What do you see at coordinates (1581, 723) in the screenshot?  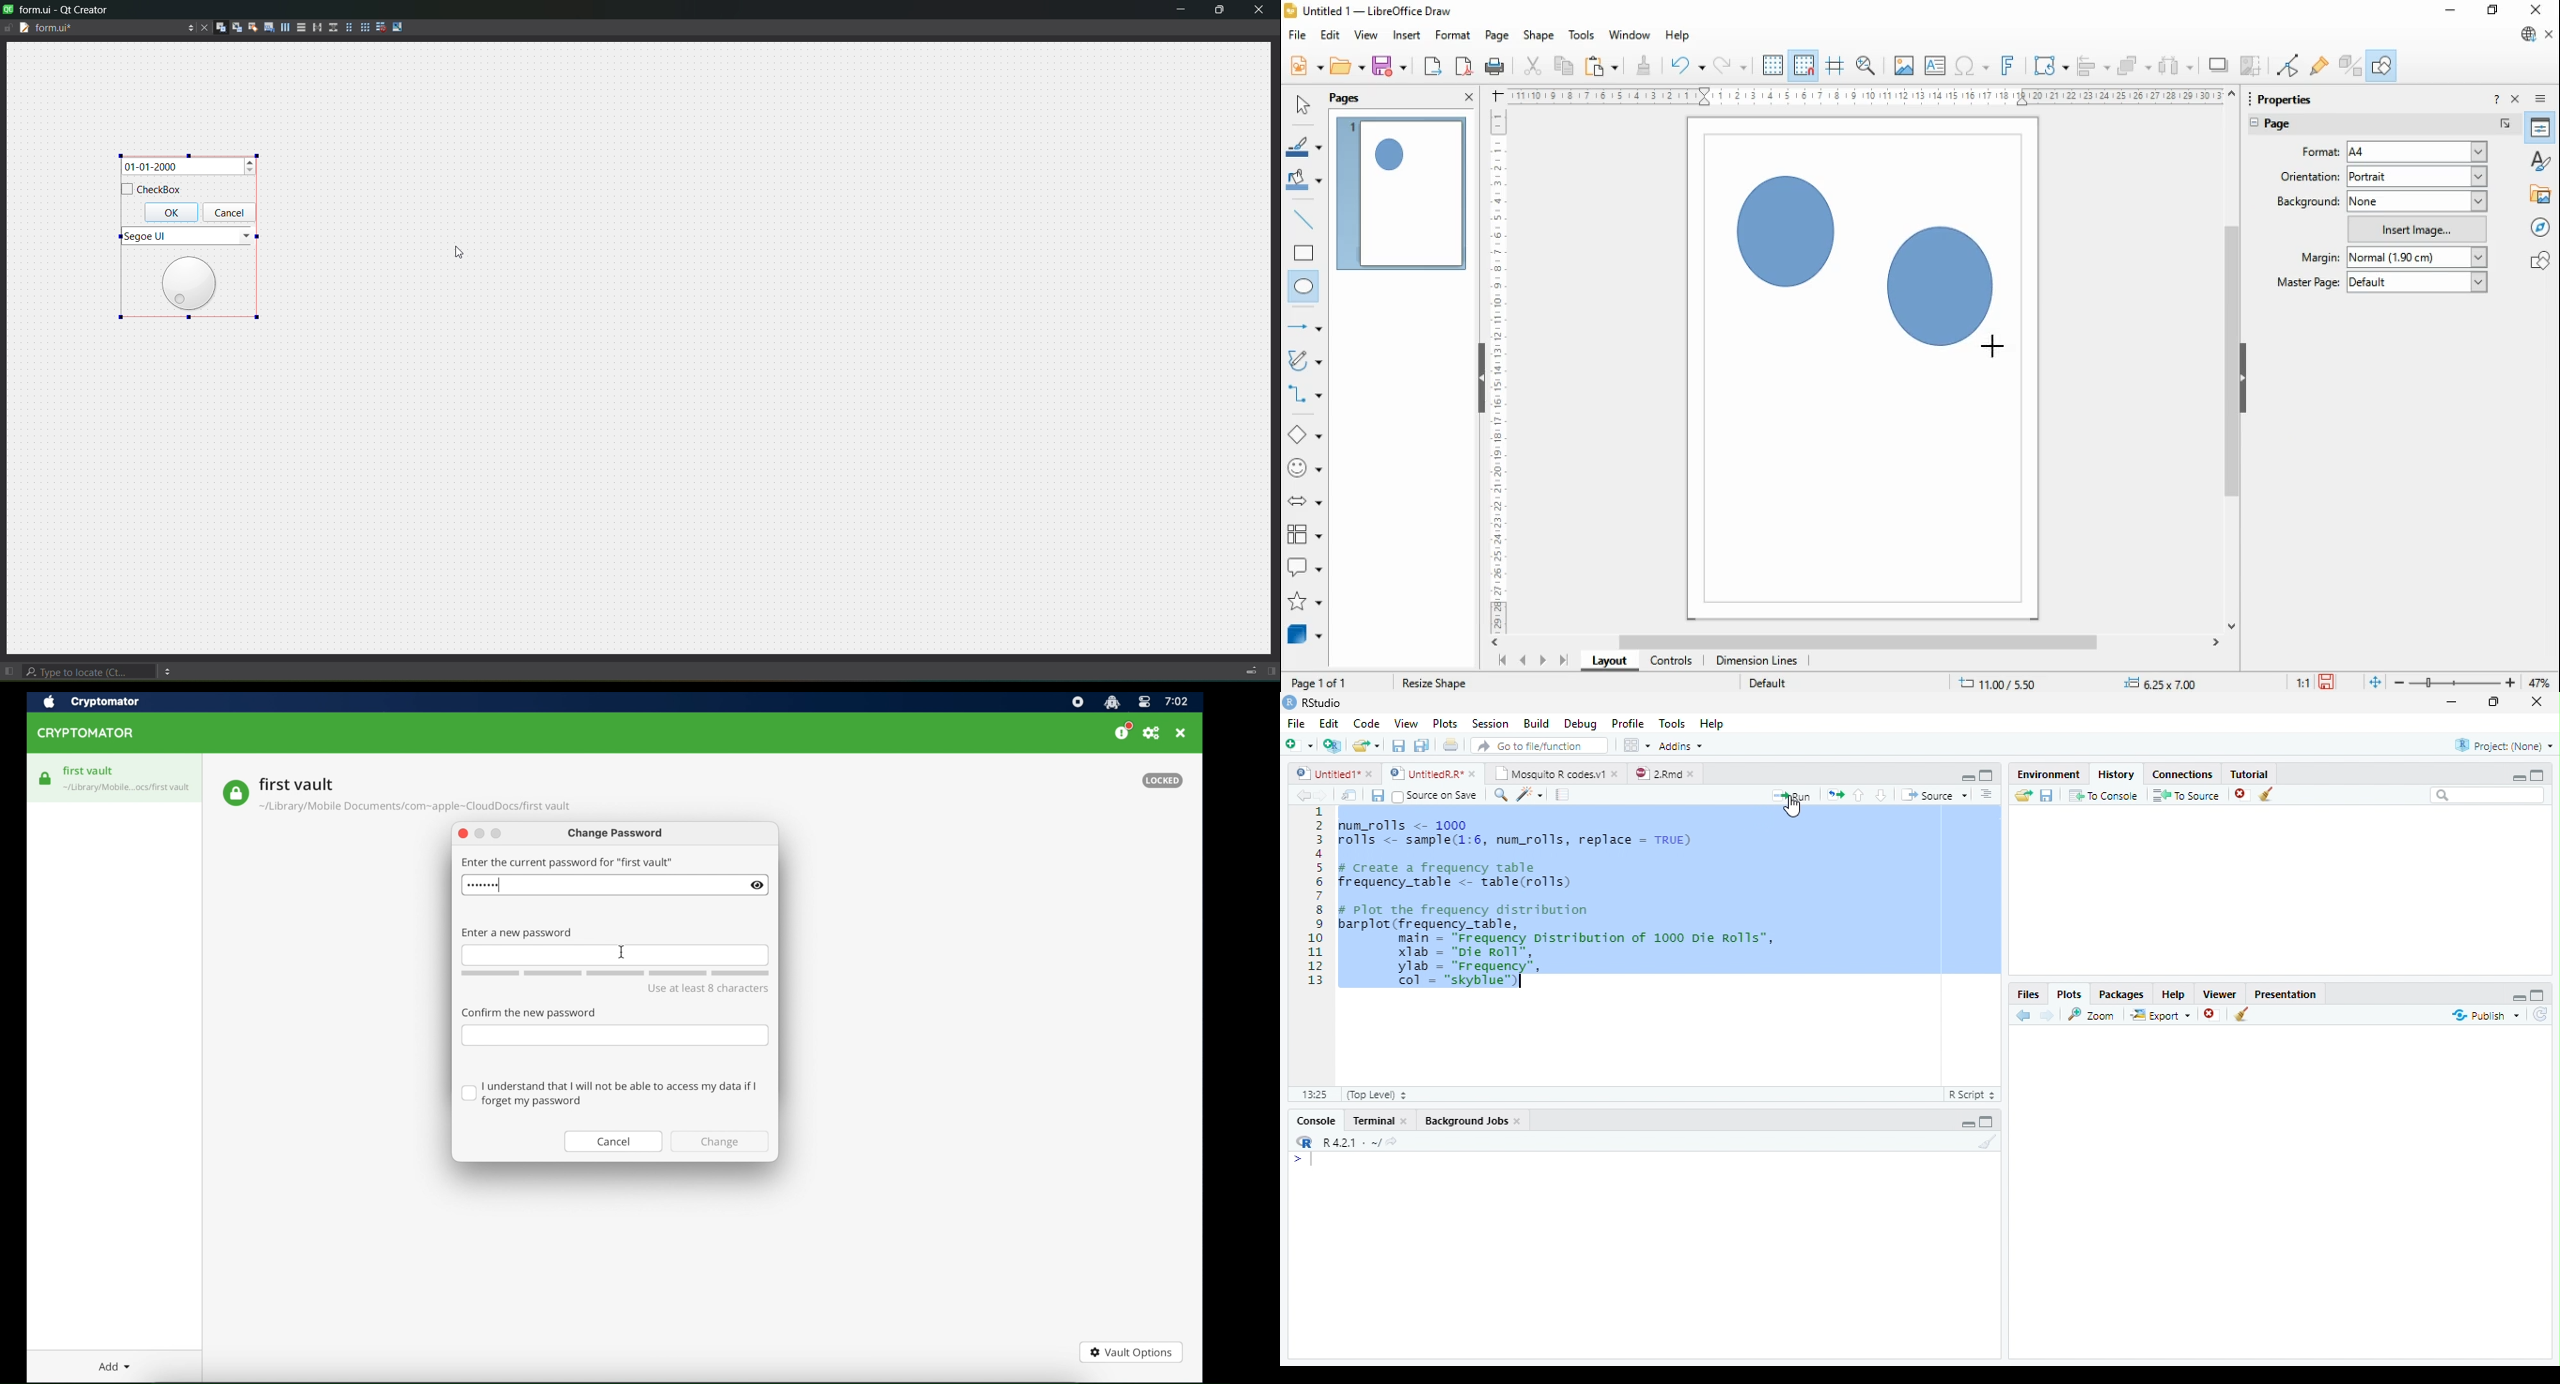 I see `Debug` at bounding box center [1581, 723].